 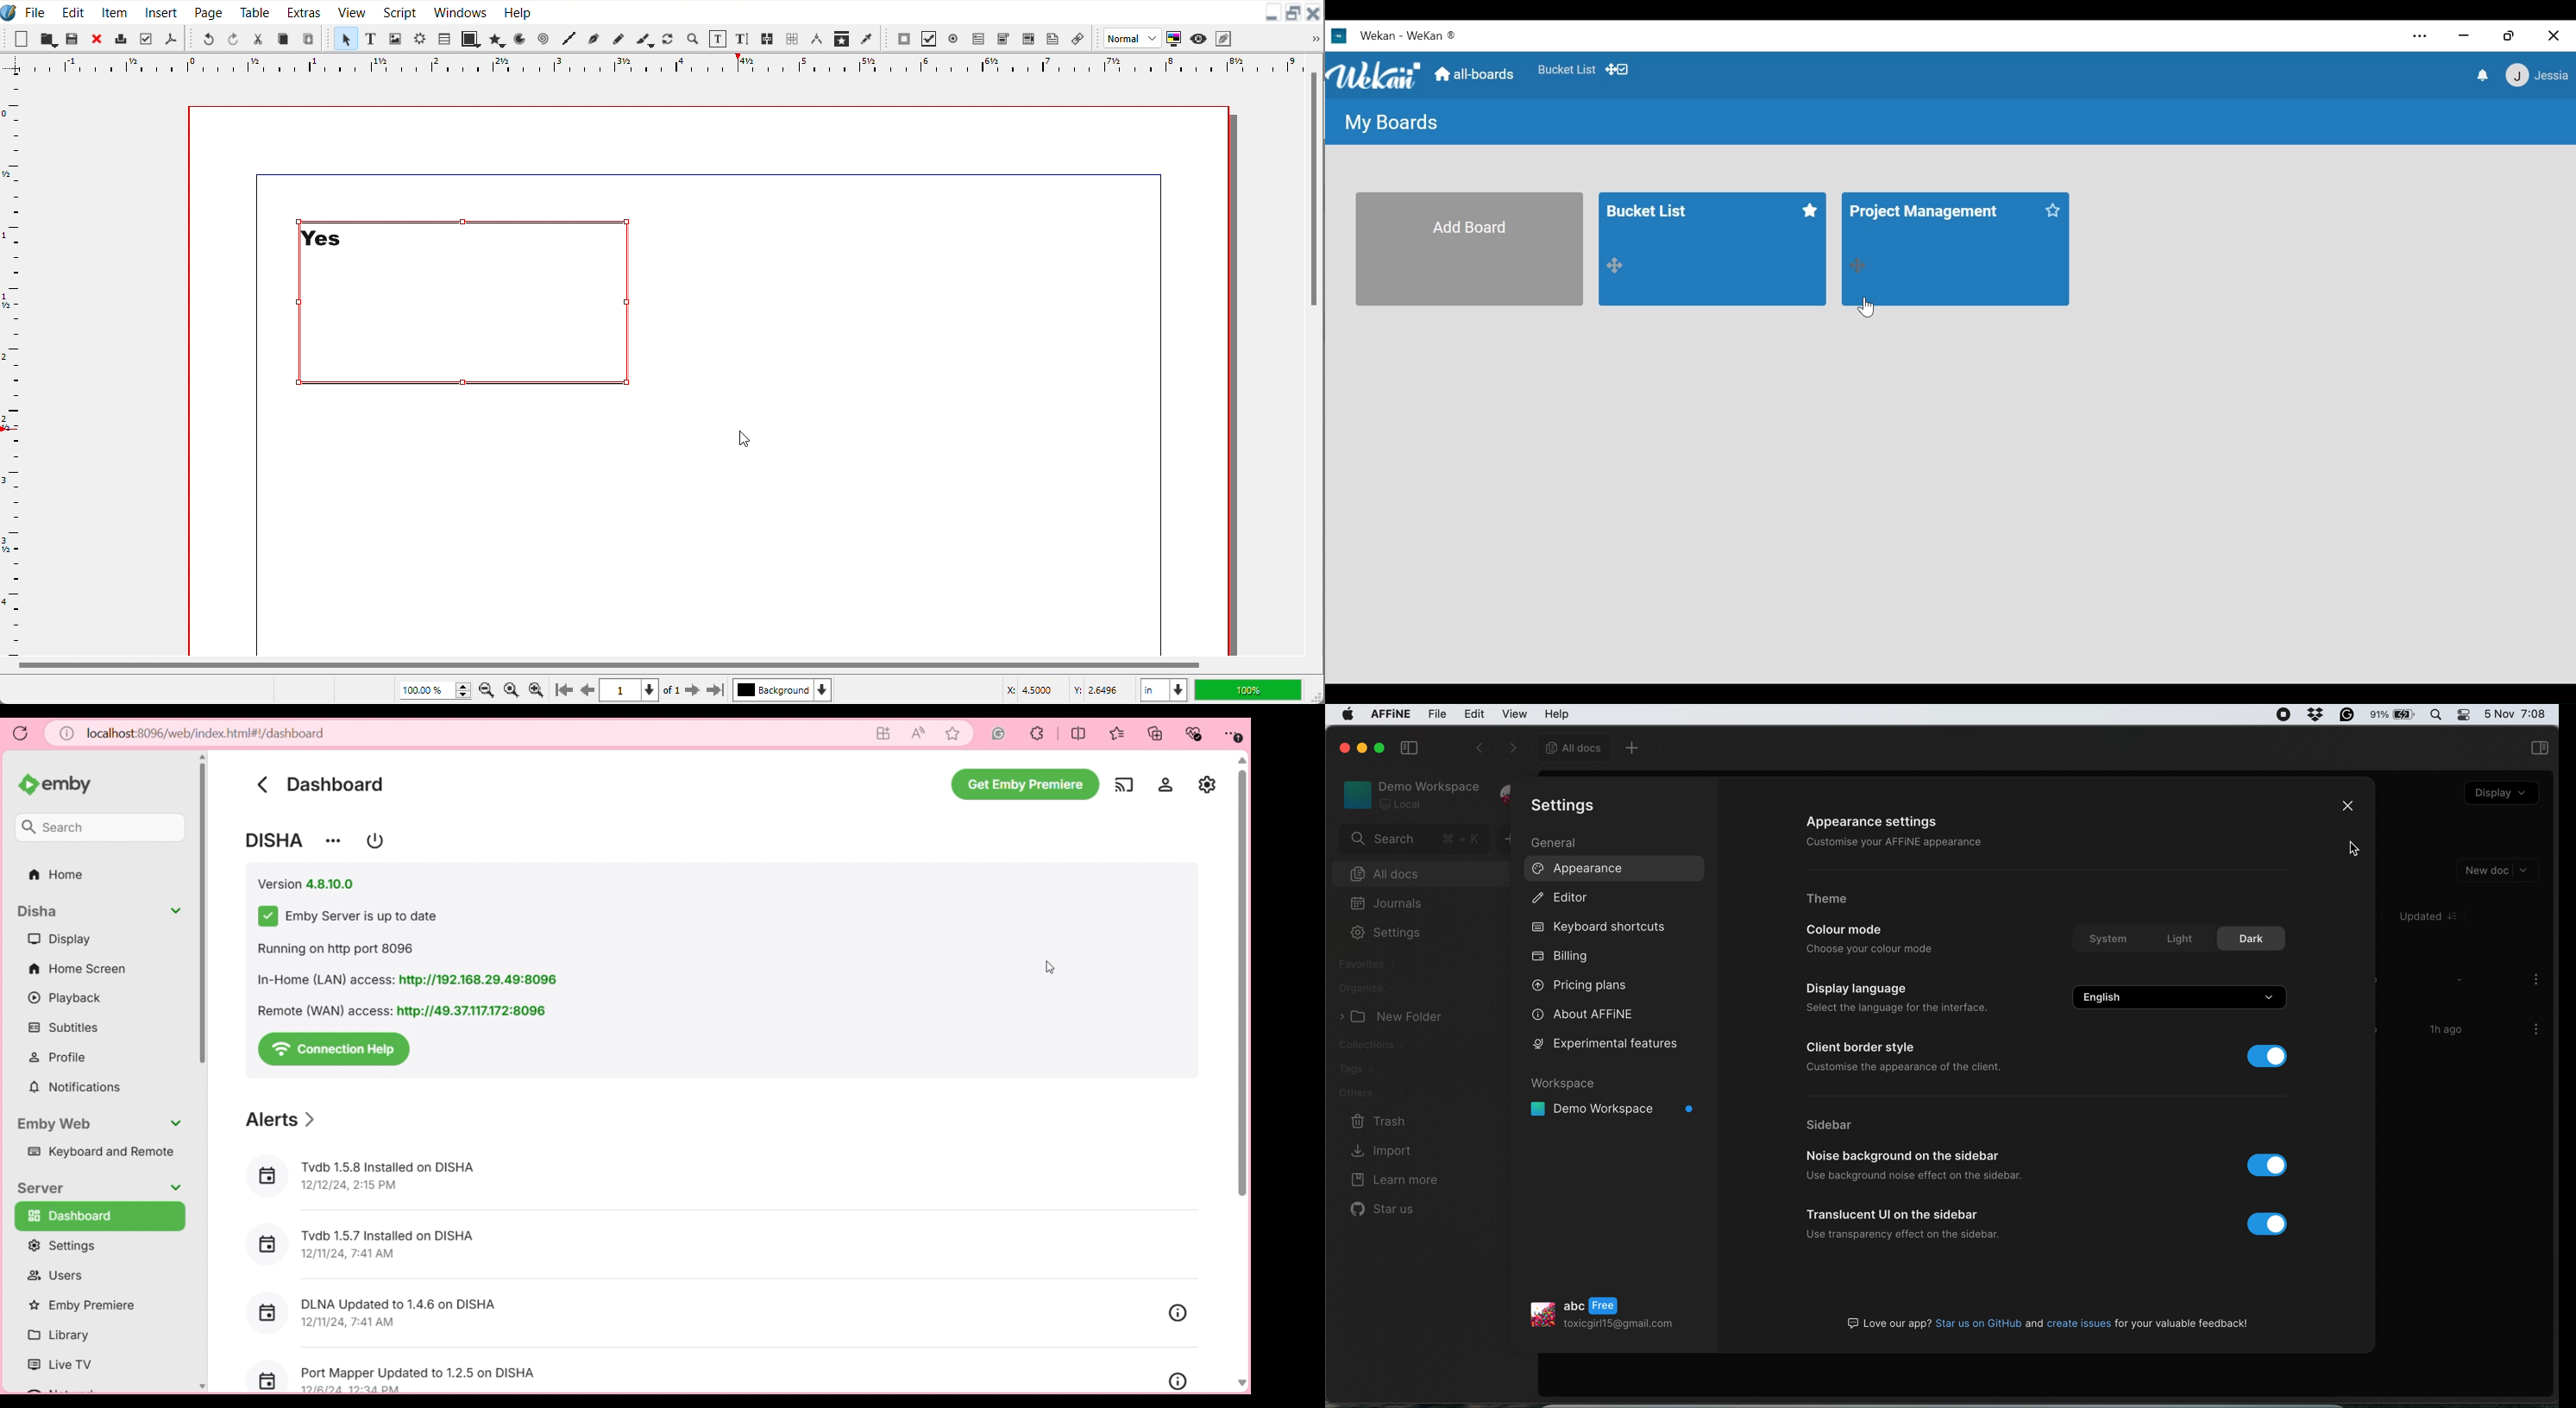 What do you see at coordinates (2419, 36) in the screenshot?
I see `settings and more` at bounding box center [2419, 36].